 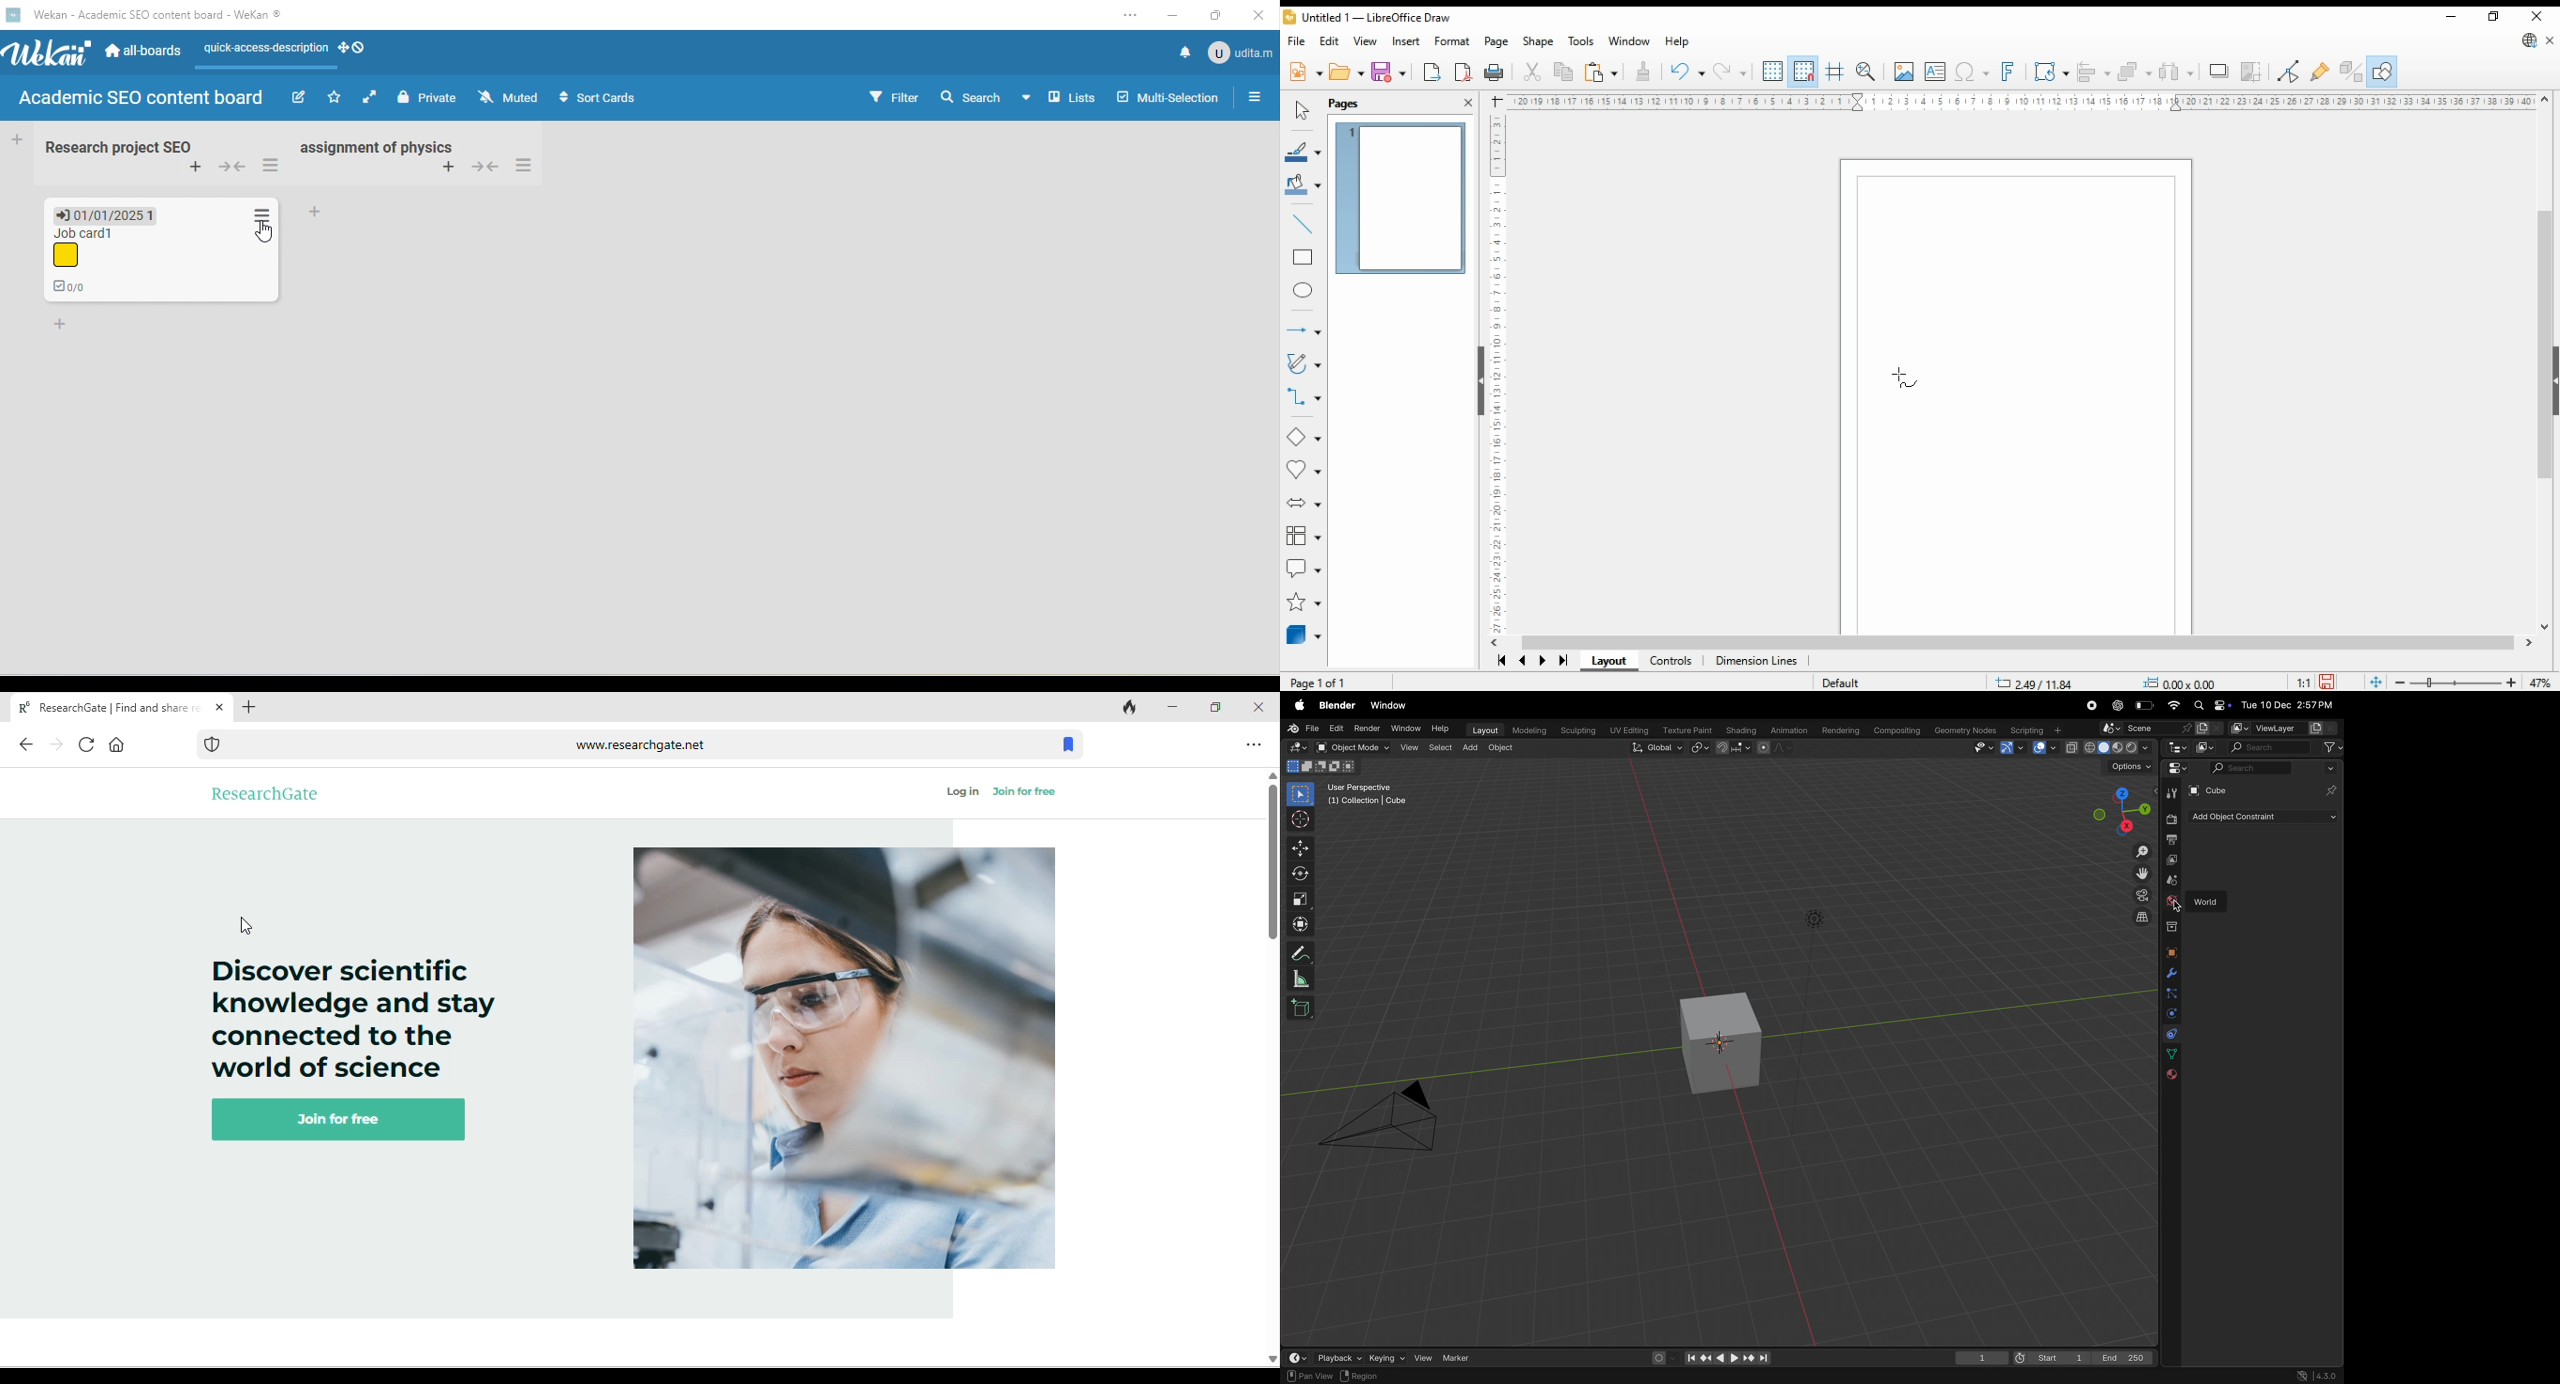 I want to click on tools, so click(x=1582, y=42).